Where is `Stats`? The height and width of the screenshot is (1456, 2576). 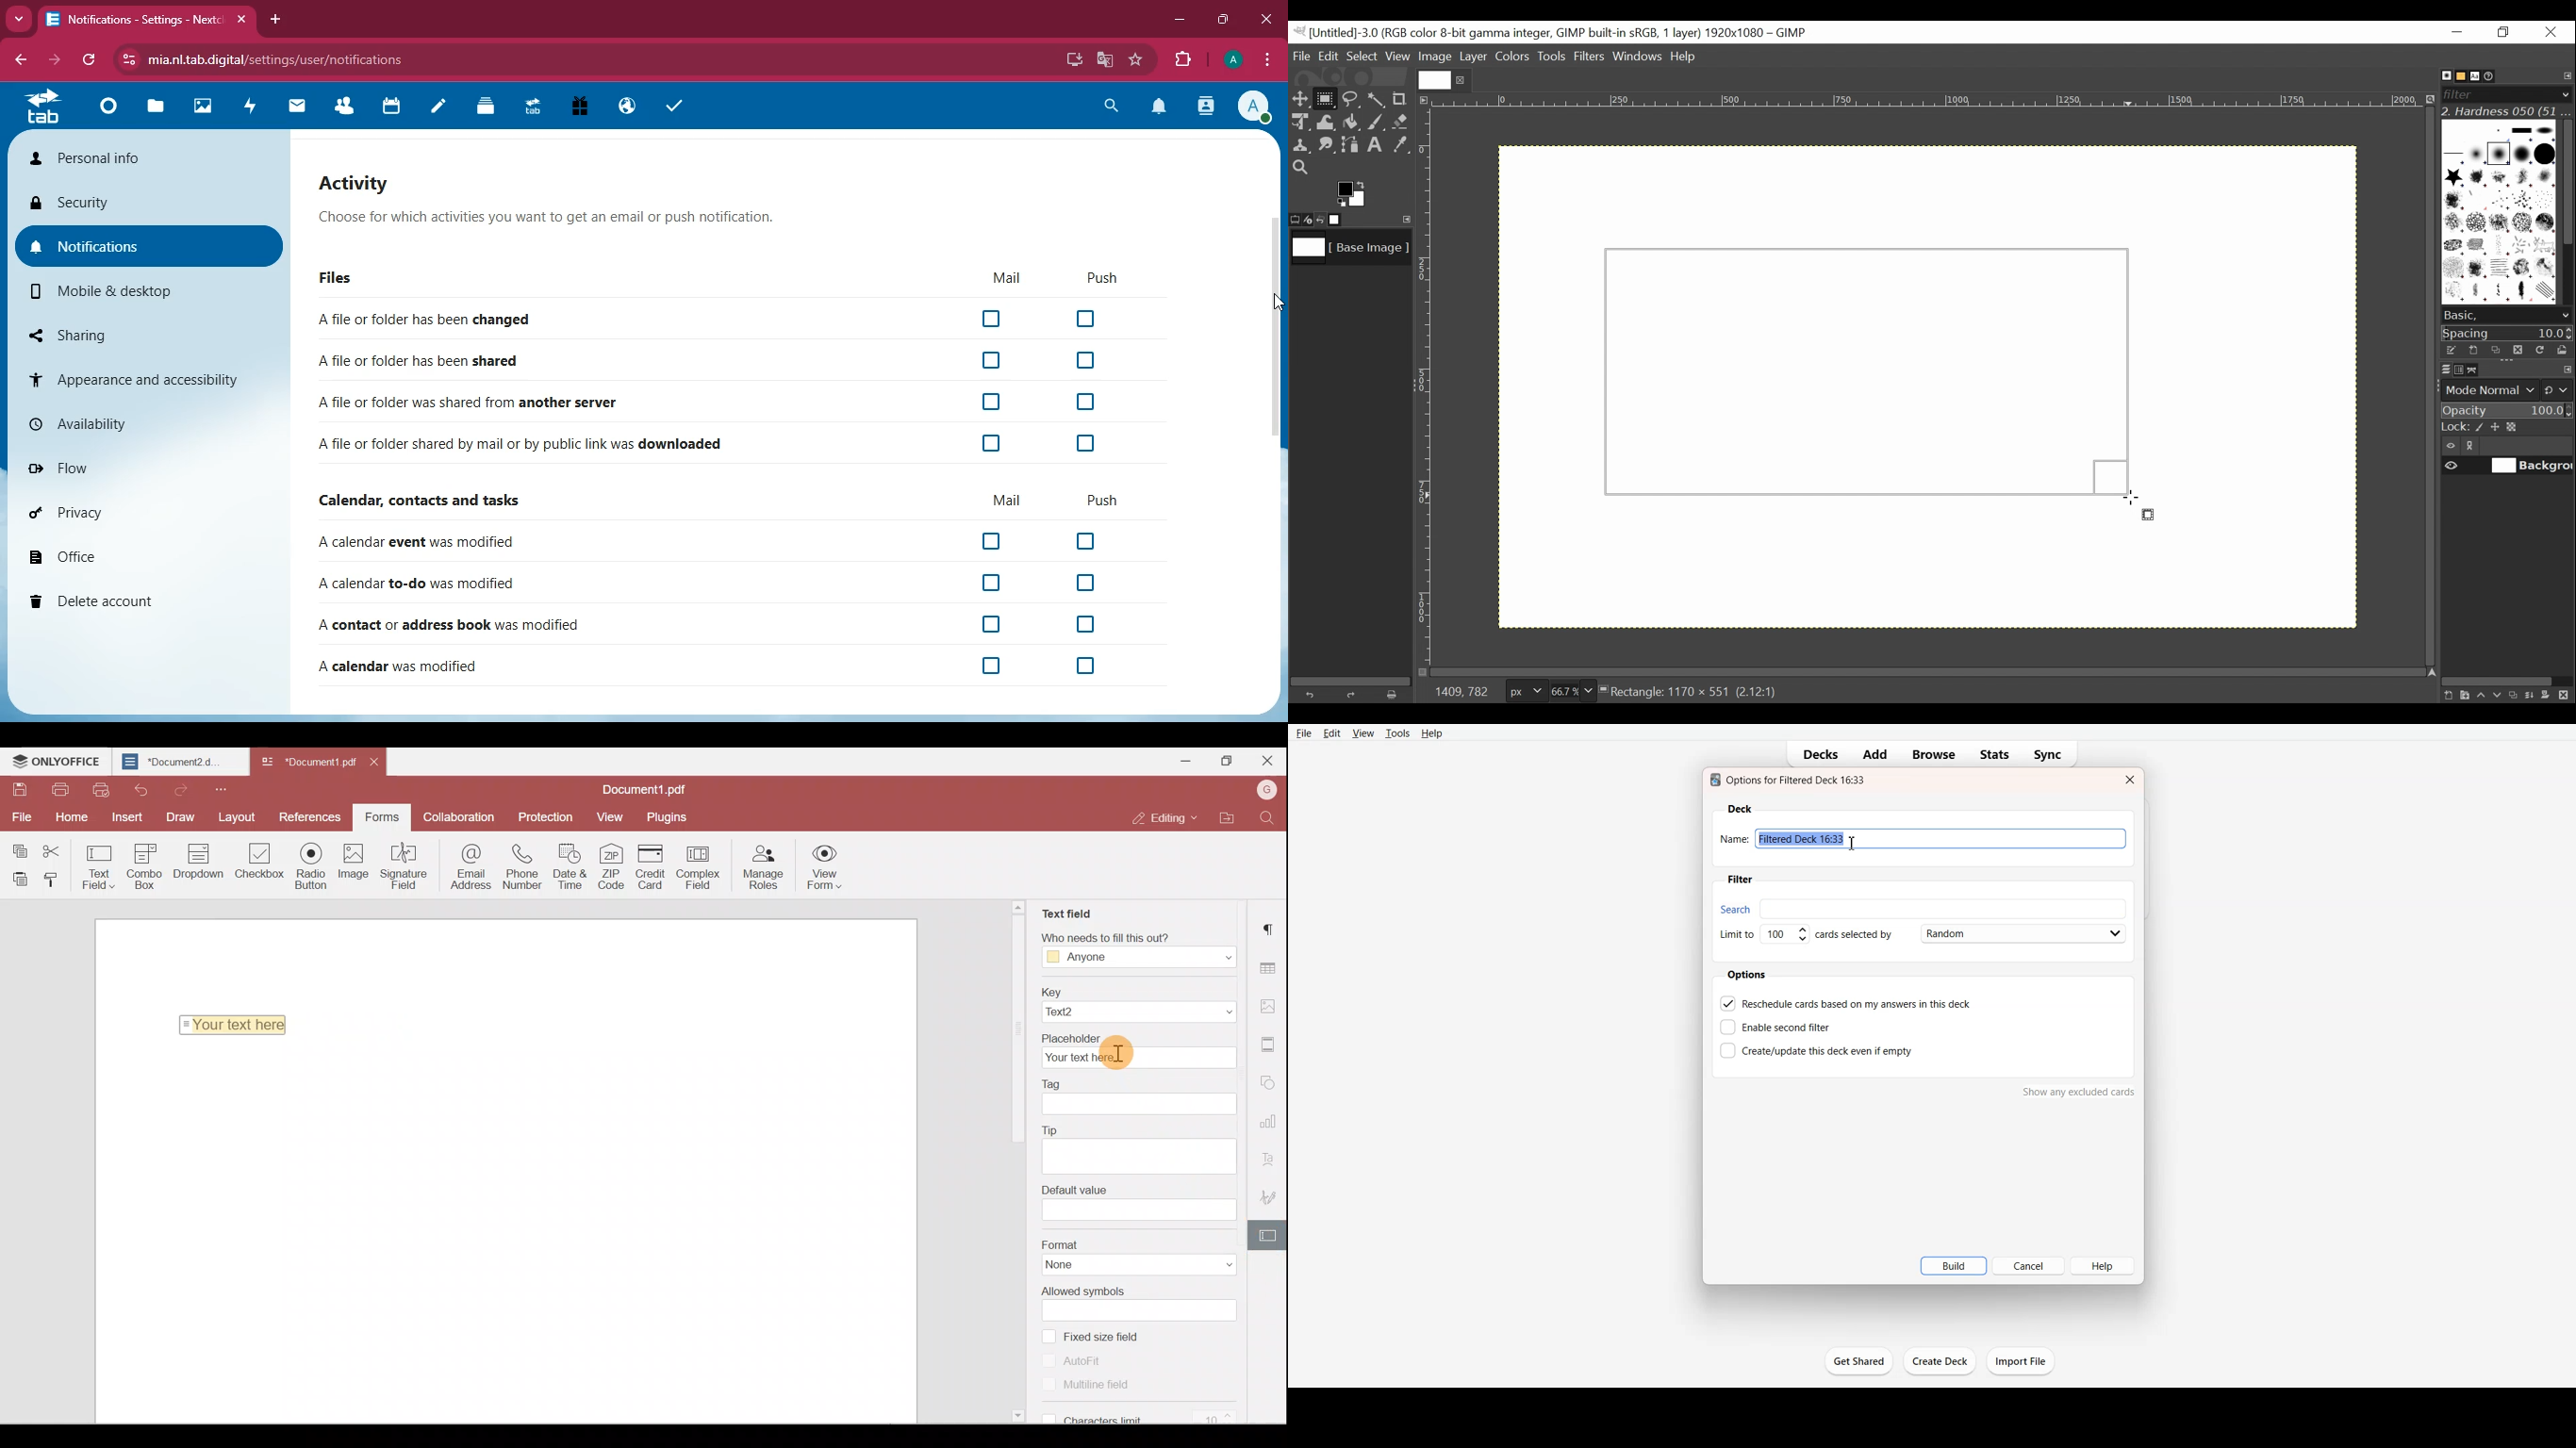 Stats is located at coordinates (1994, 755).